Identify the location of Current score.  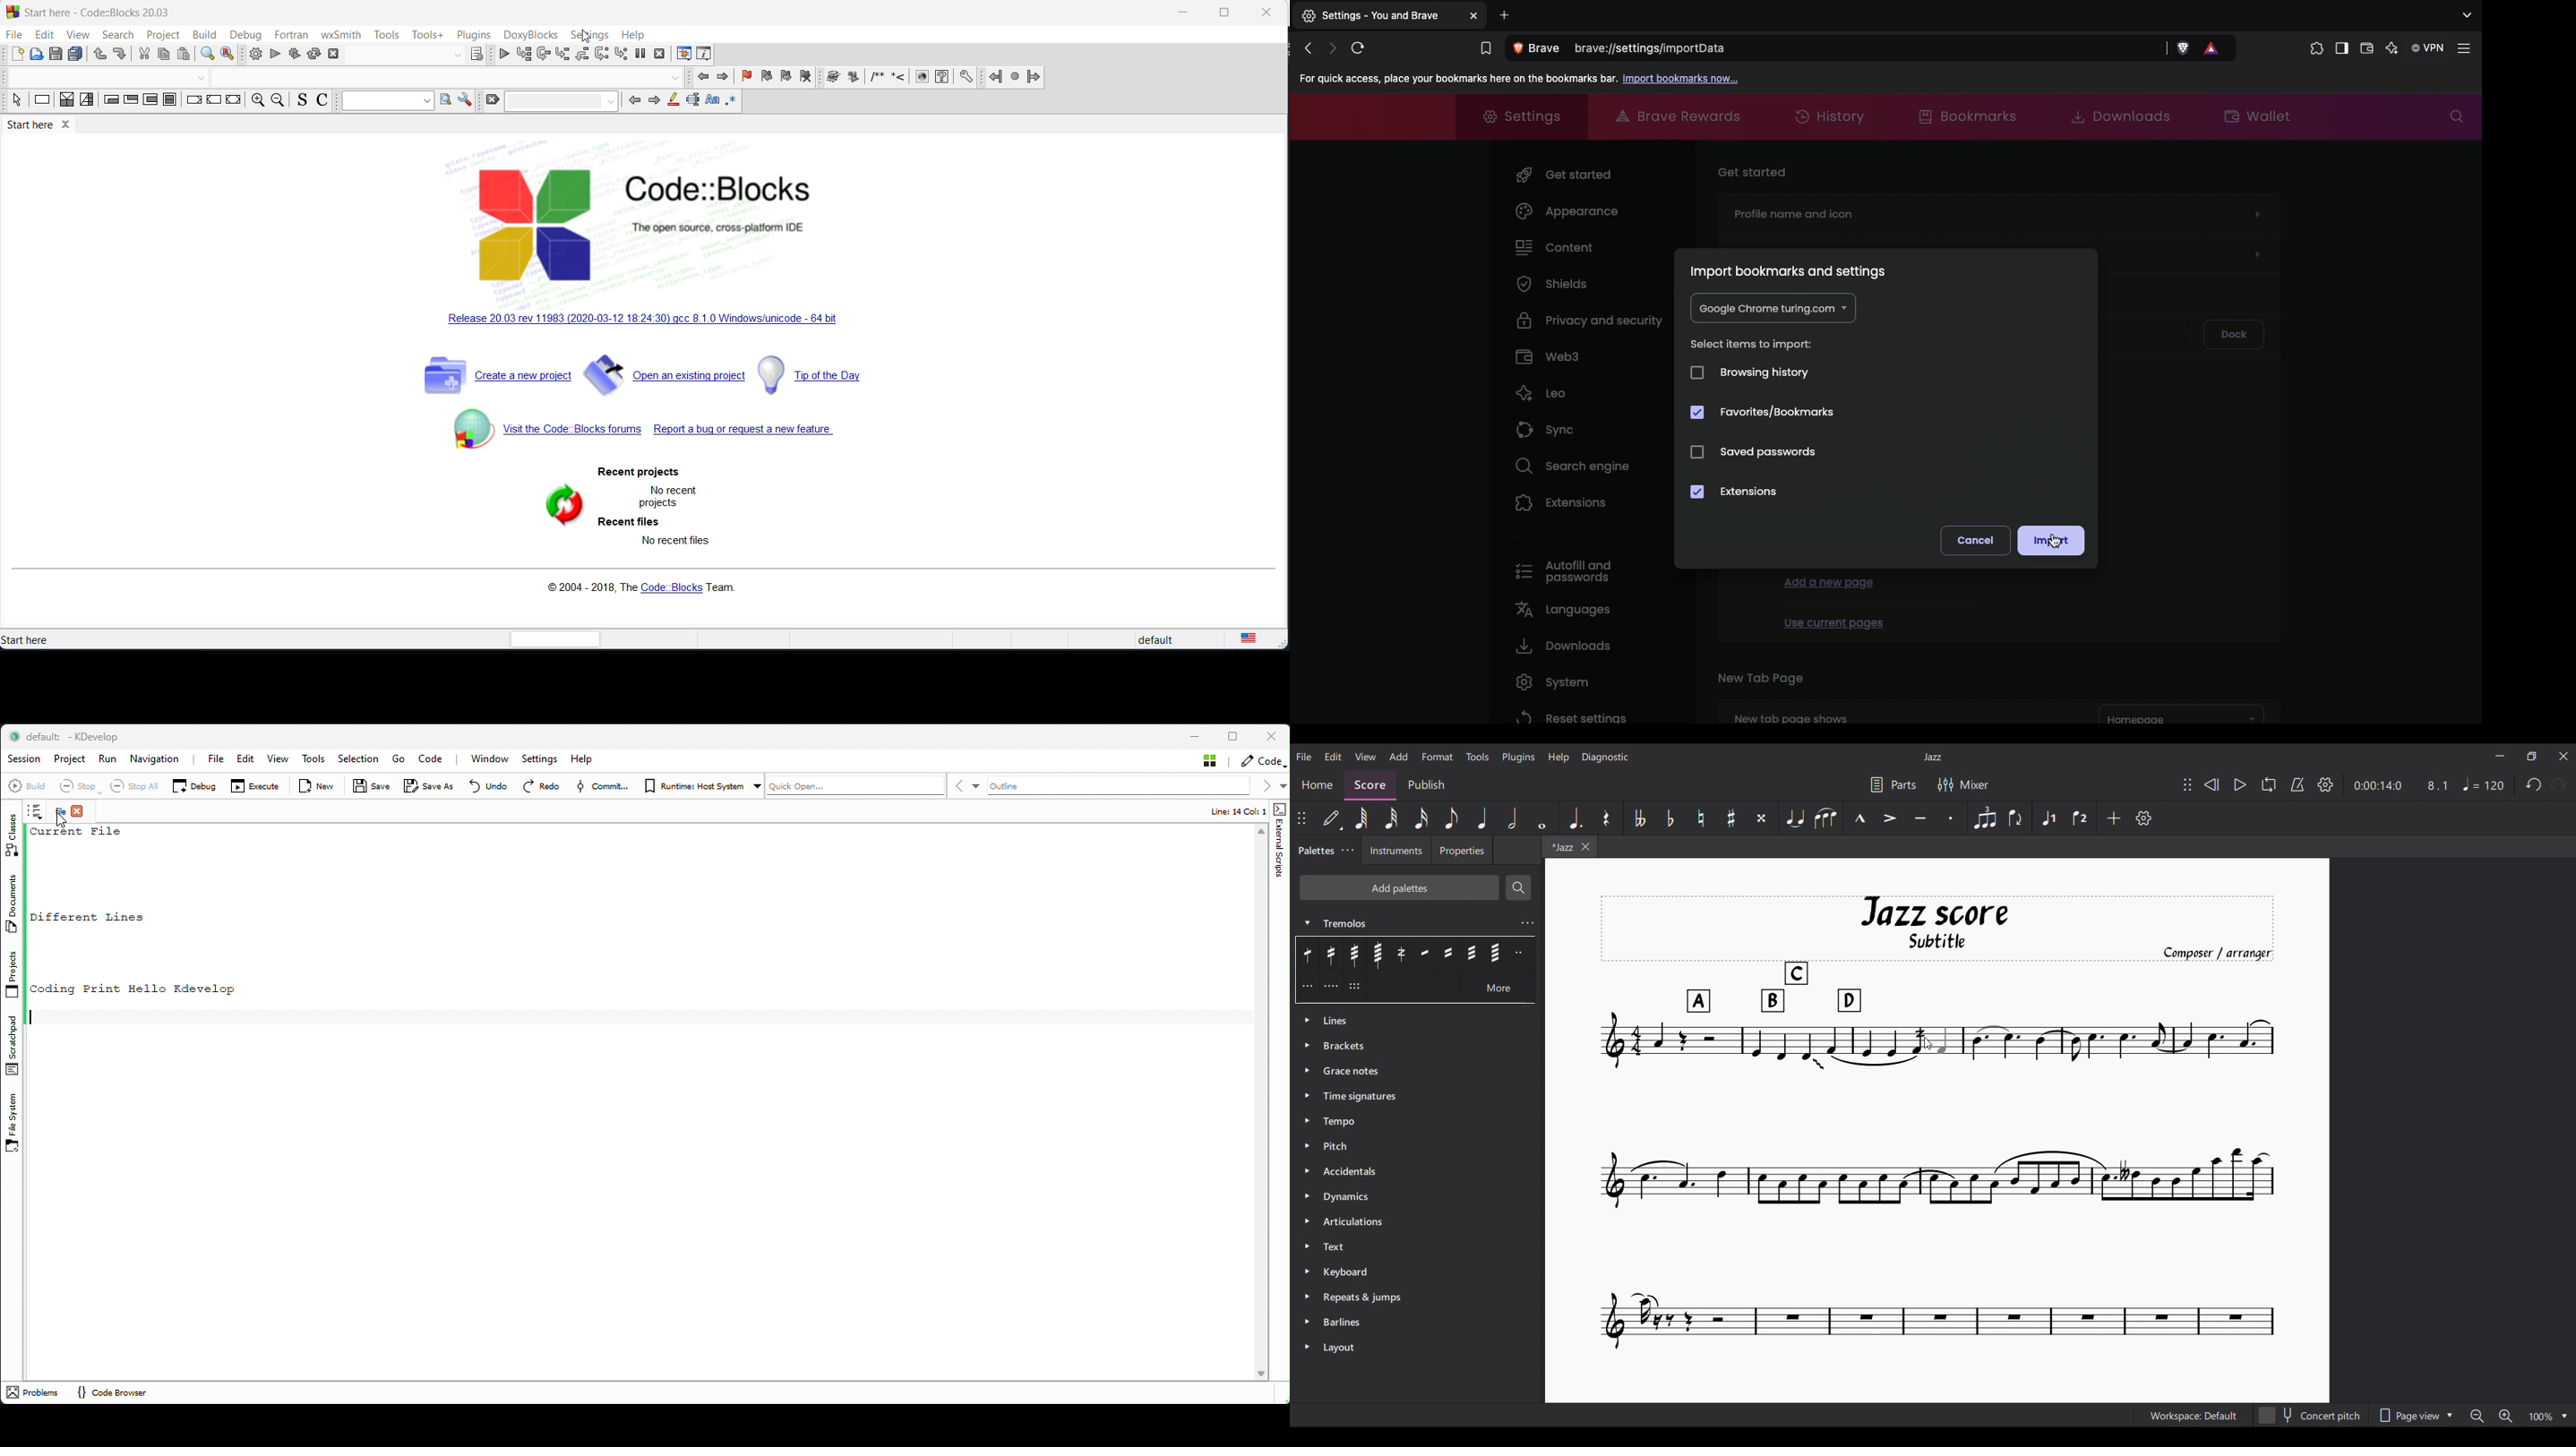
(2105, 1038).